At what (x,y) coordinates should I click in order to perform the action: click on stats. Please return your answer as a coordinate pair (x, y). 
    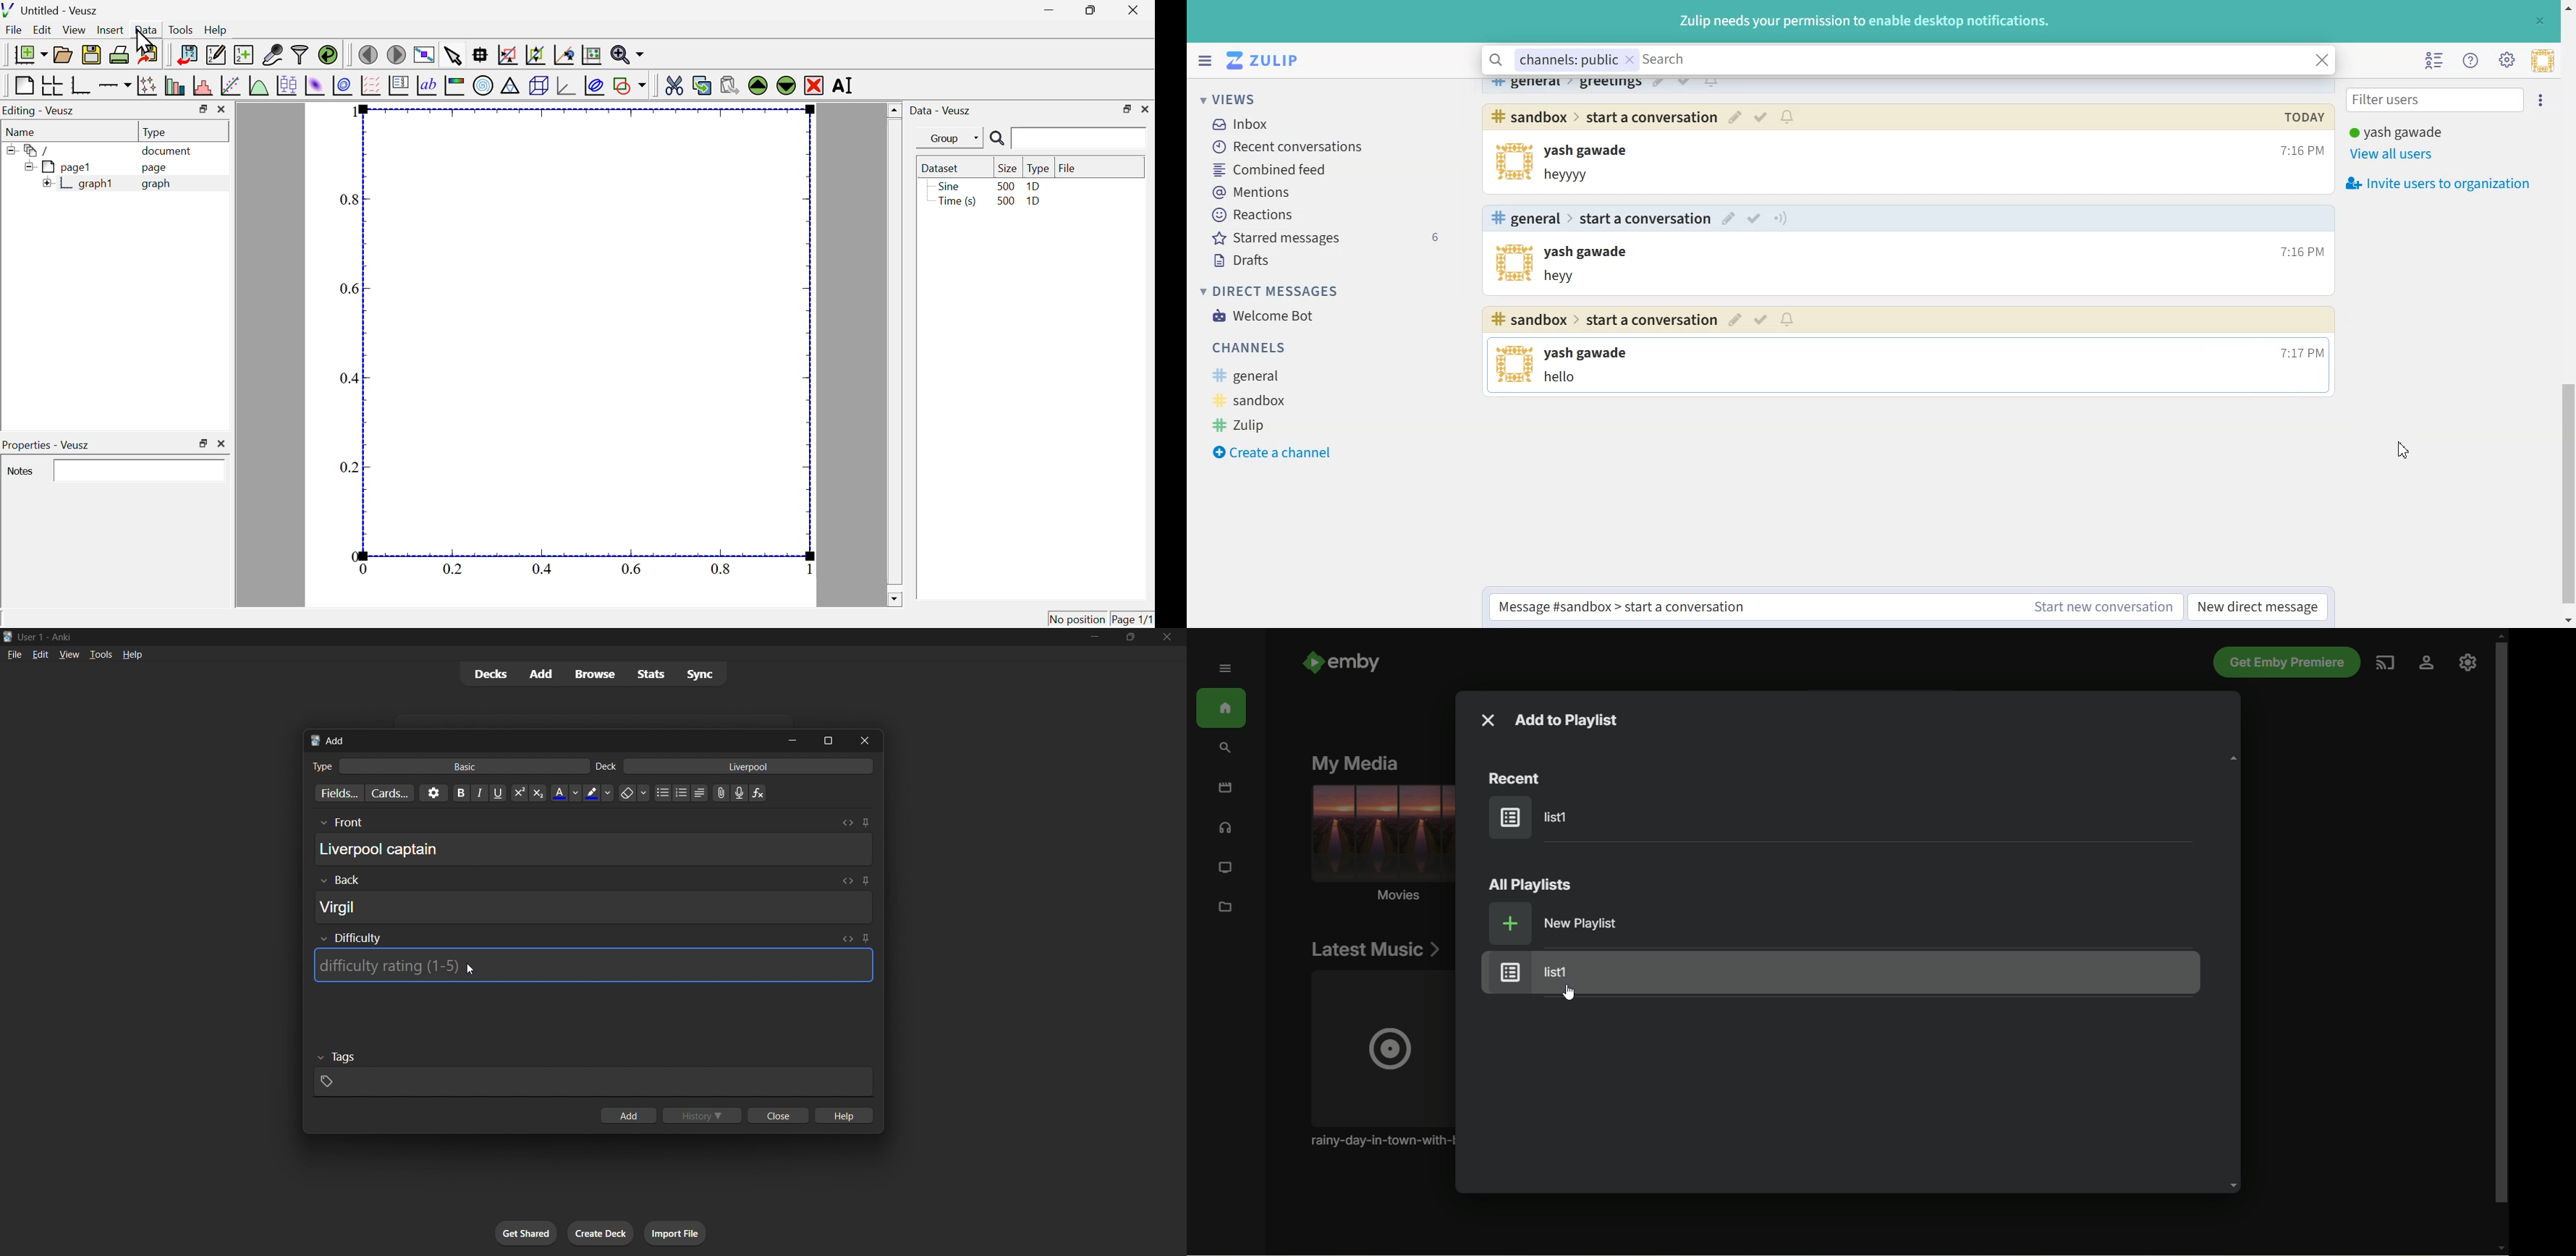
    Looking at the image, I should click on (650, 674).